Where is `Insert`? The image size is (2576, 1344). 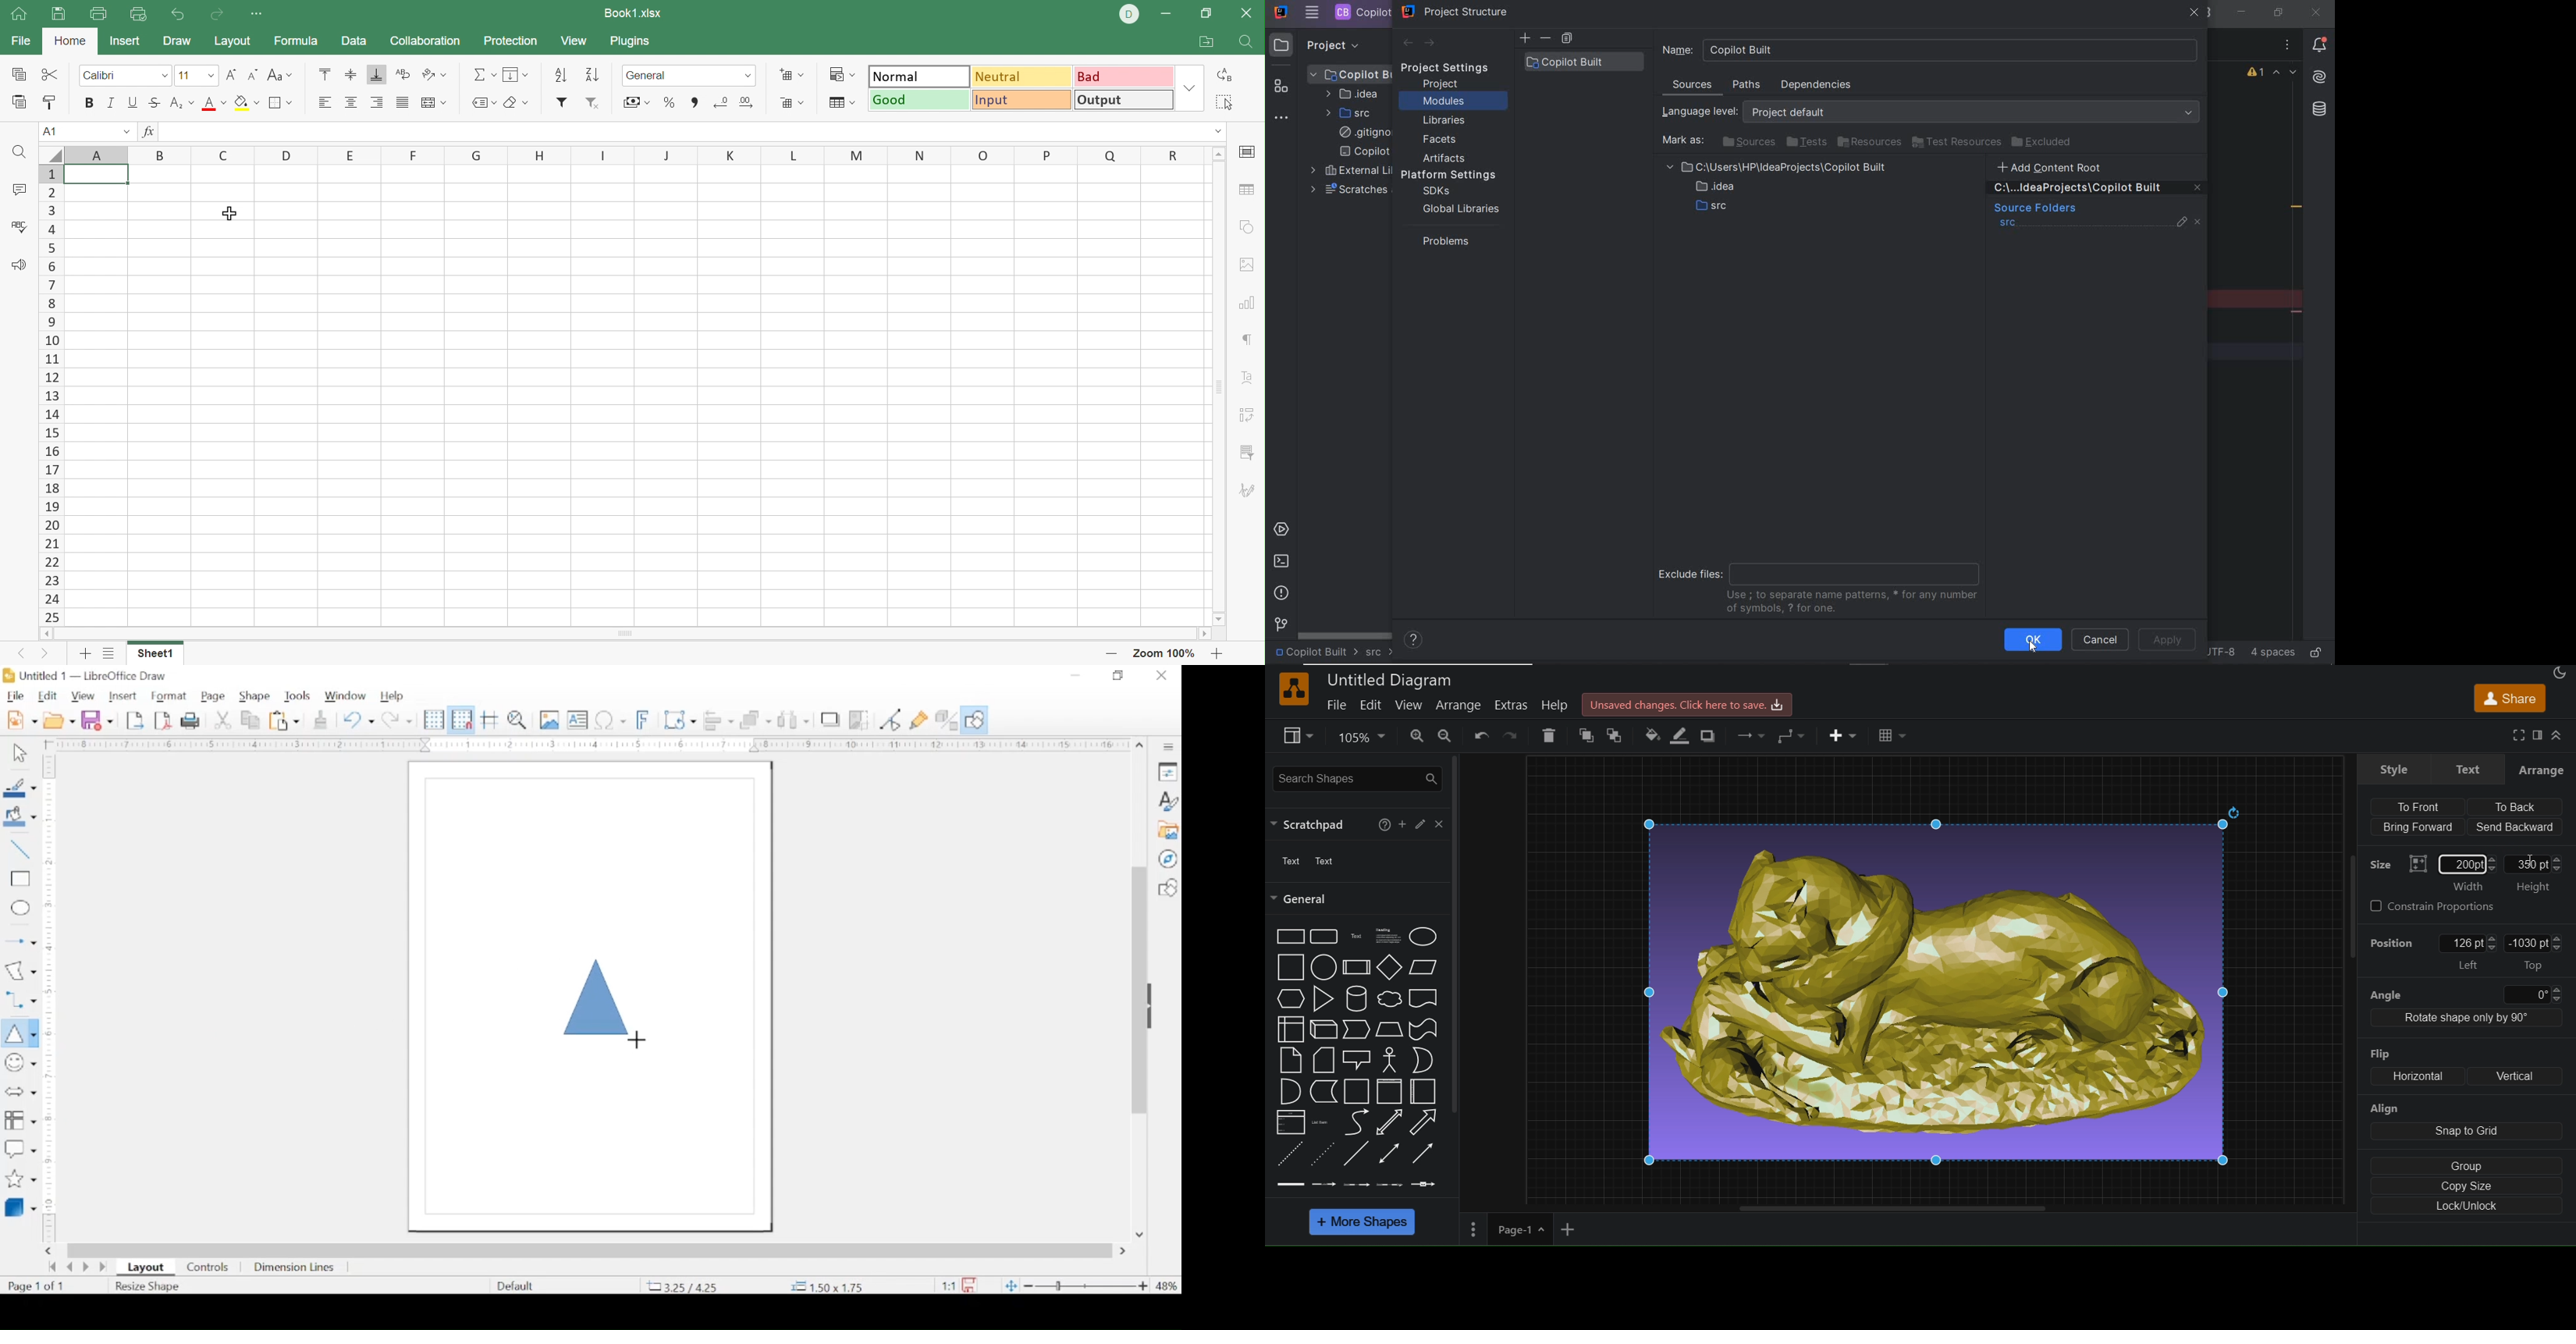
Insert is located at coordinates (128, 42).